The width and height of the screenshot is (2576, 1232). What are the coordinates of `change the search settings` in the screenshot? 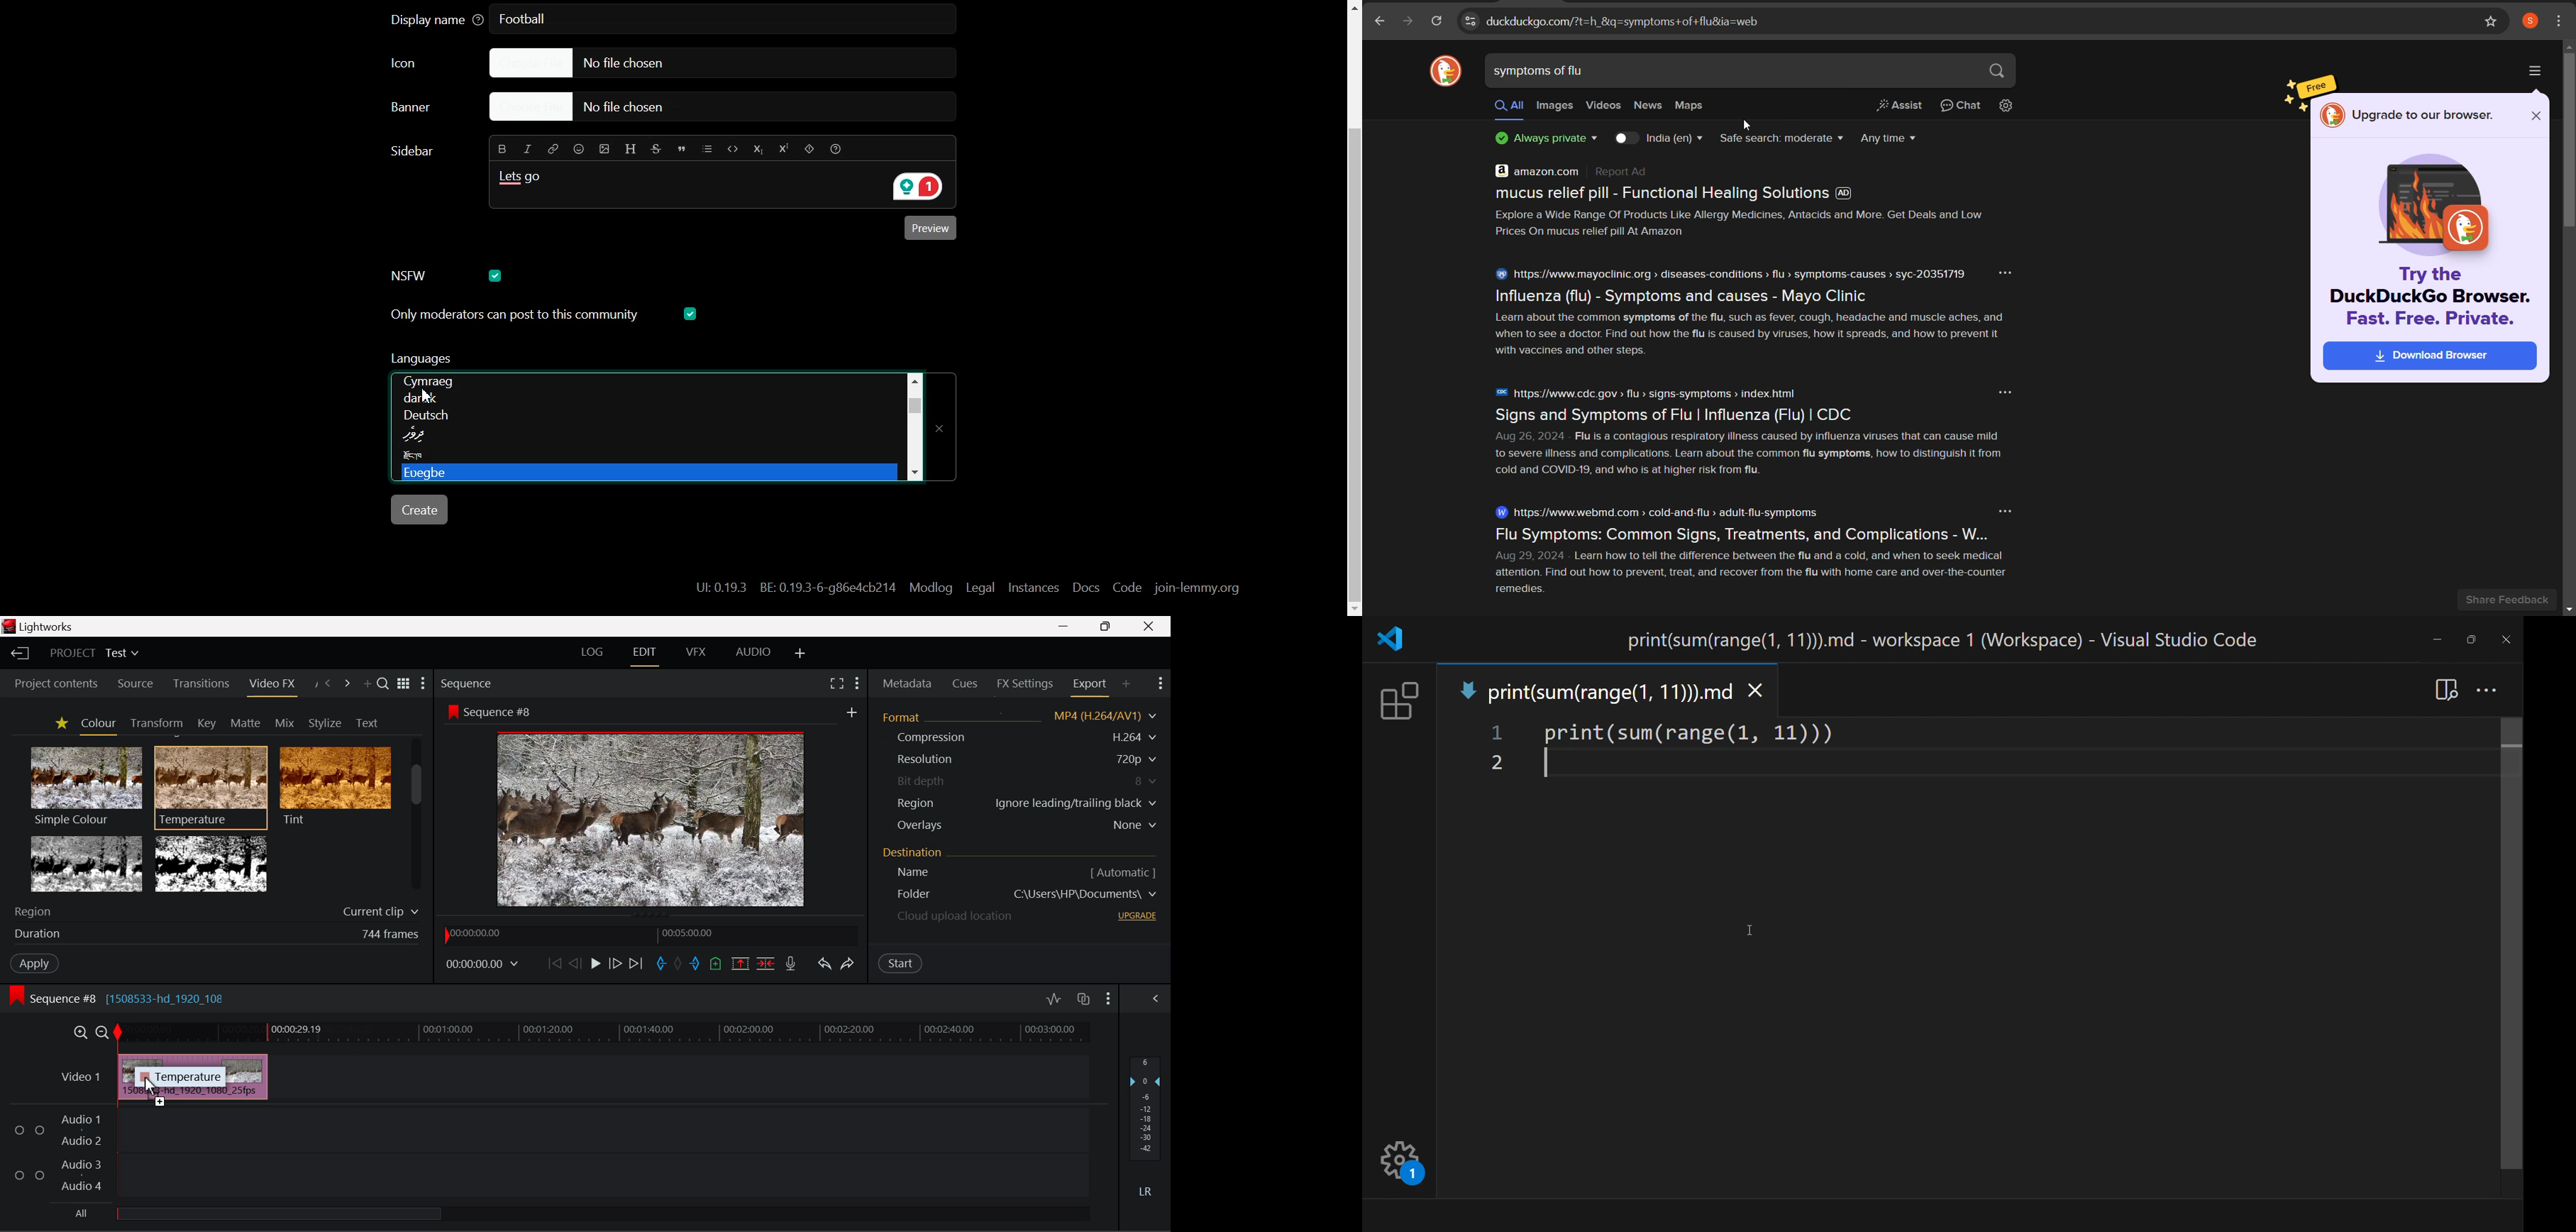 It's located at (2010, 106).